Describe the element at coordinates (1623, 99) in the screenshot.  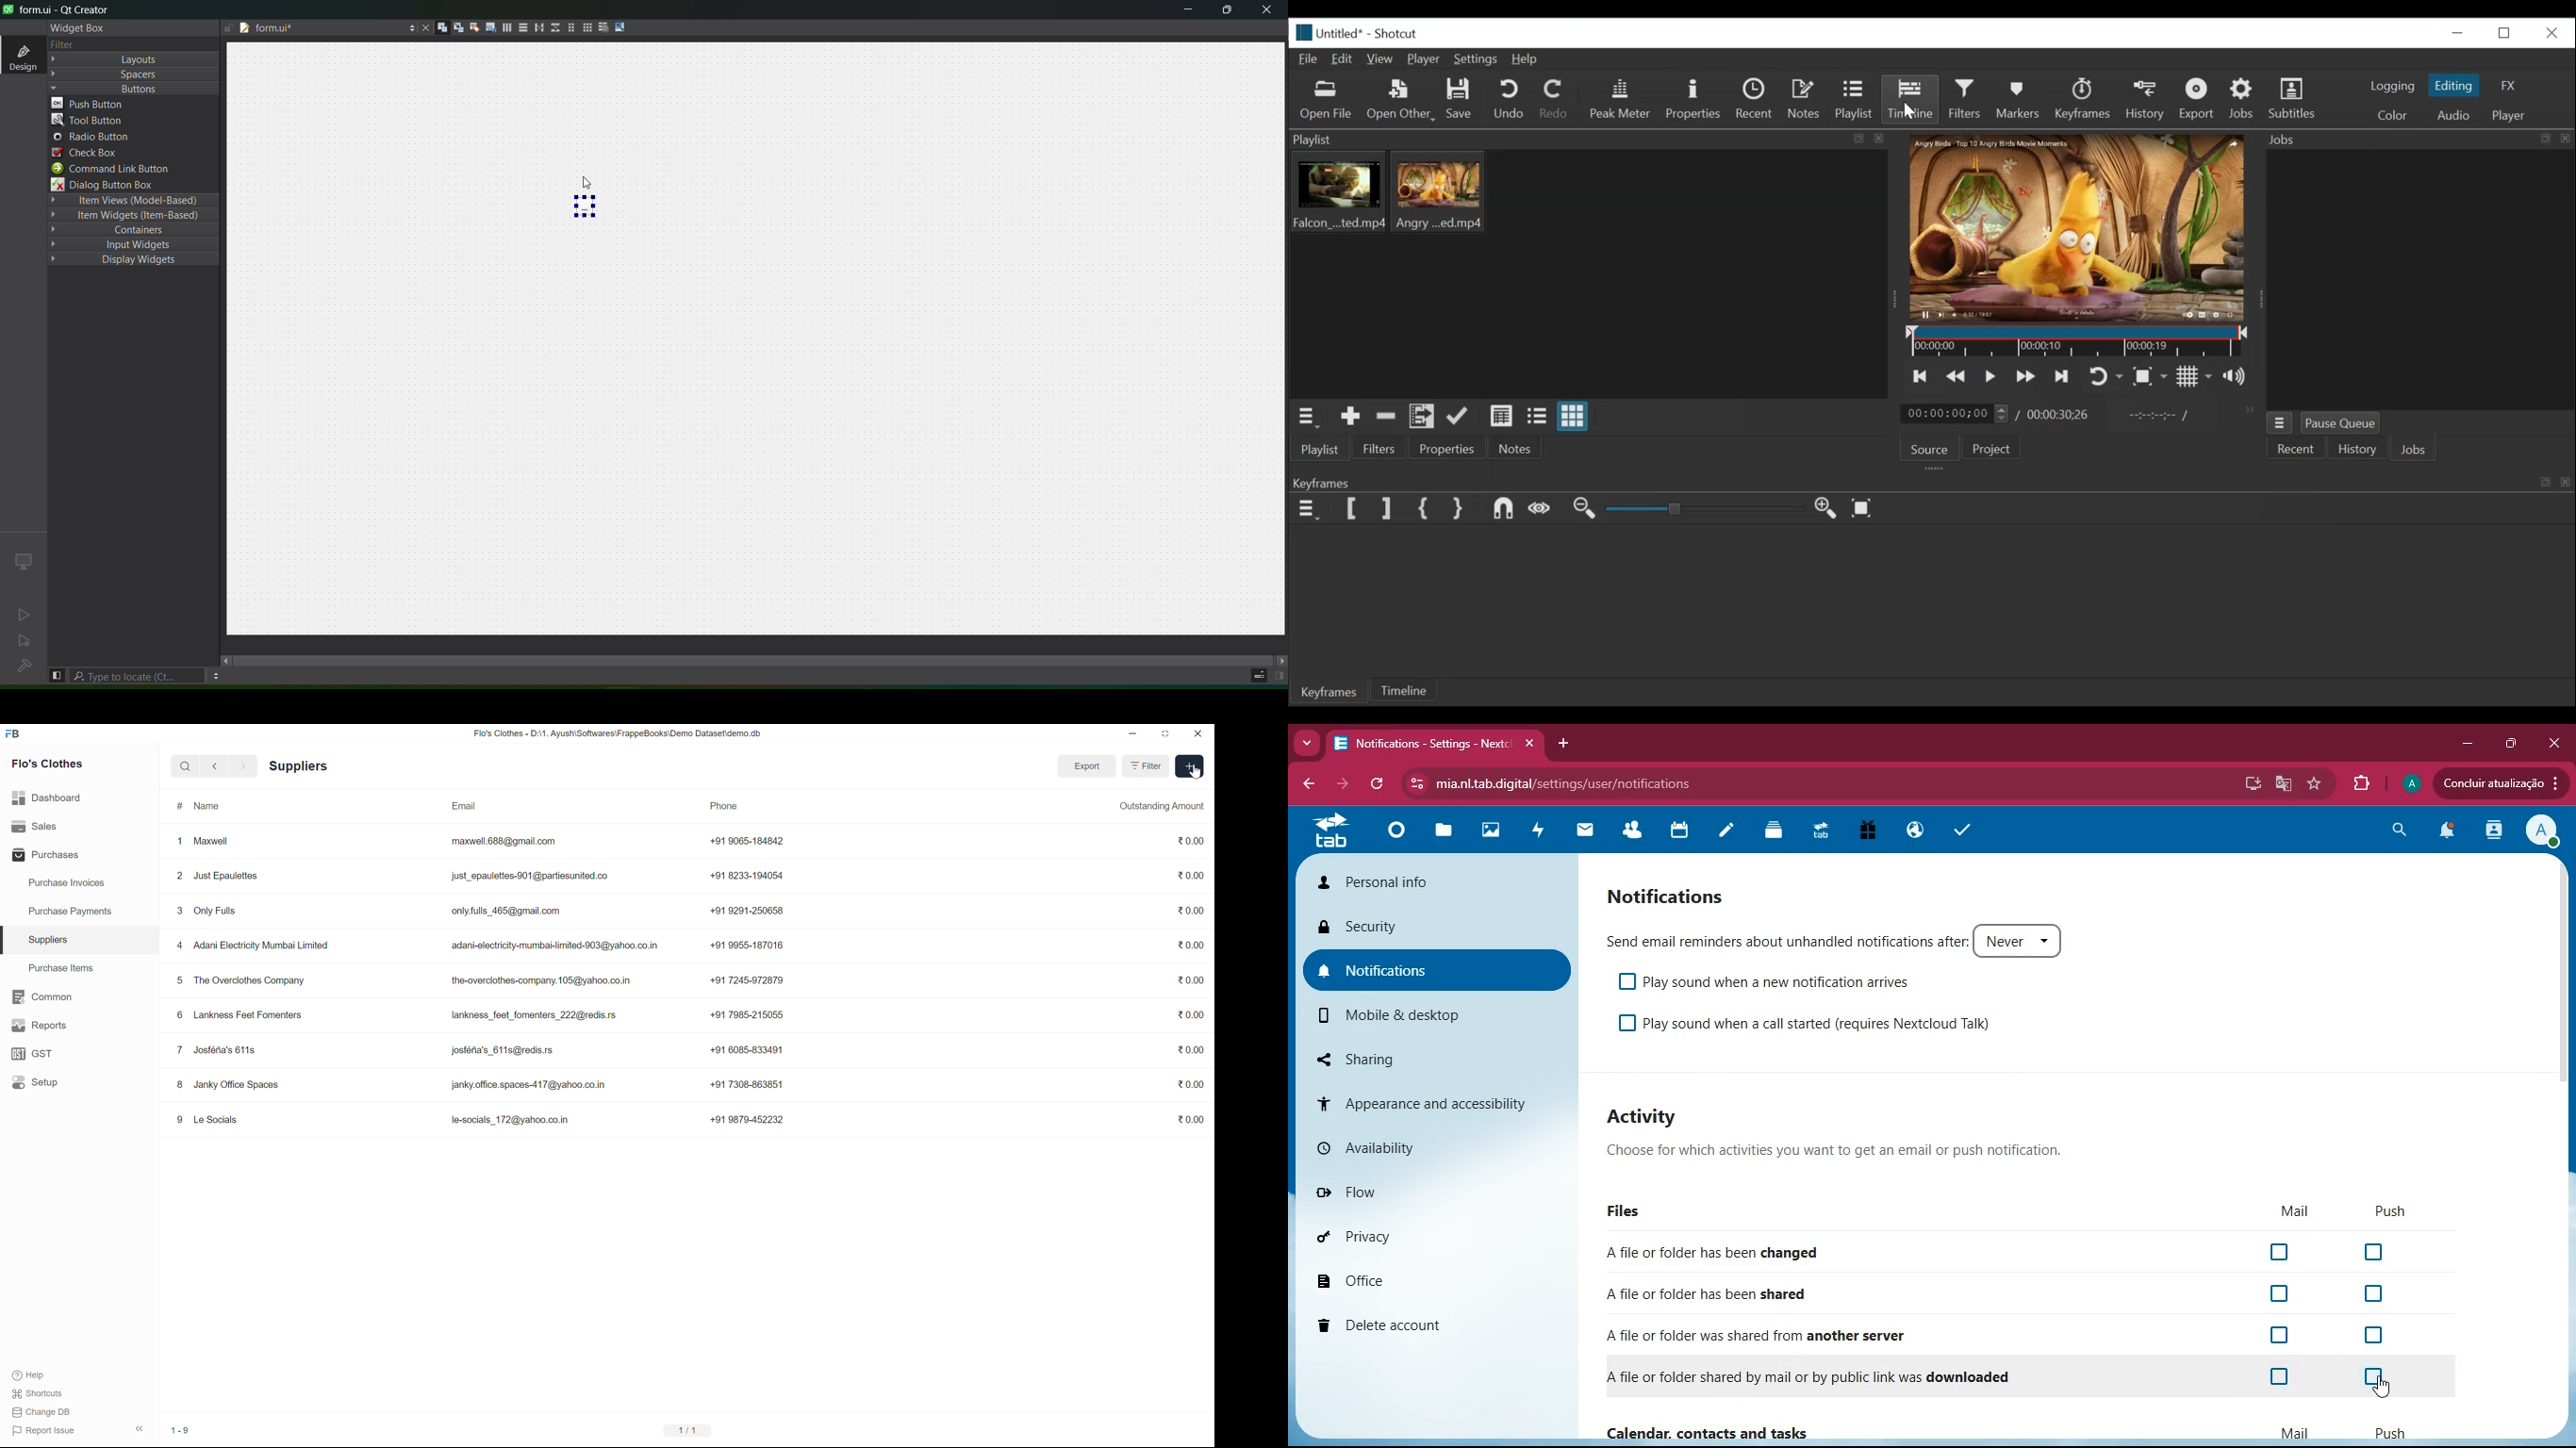
I see `Peak Meter` at that location.